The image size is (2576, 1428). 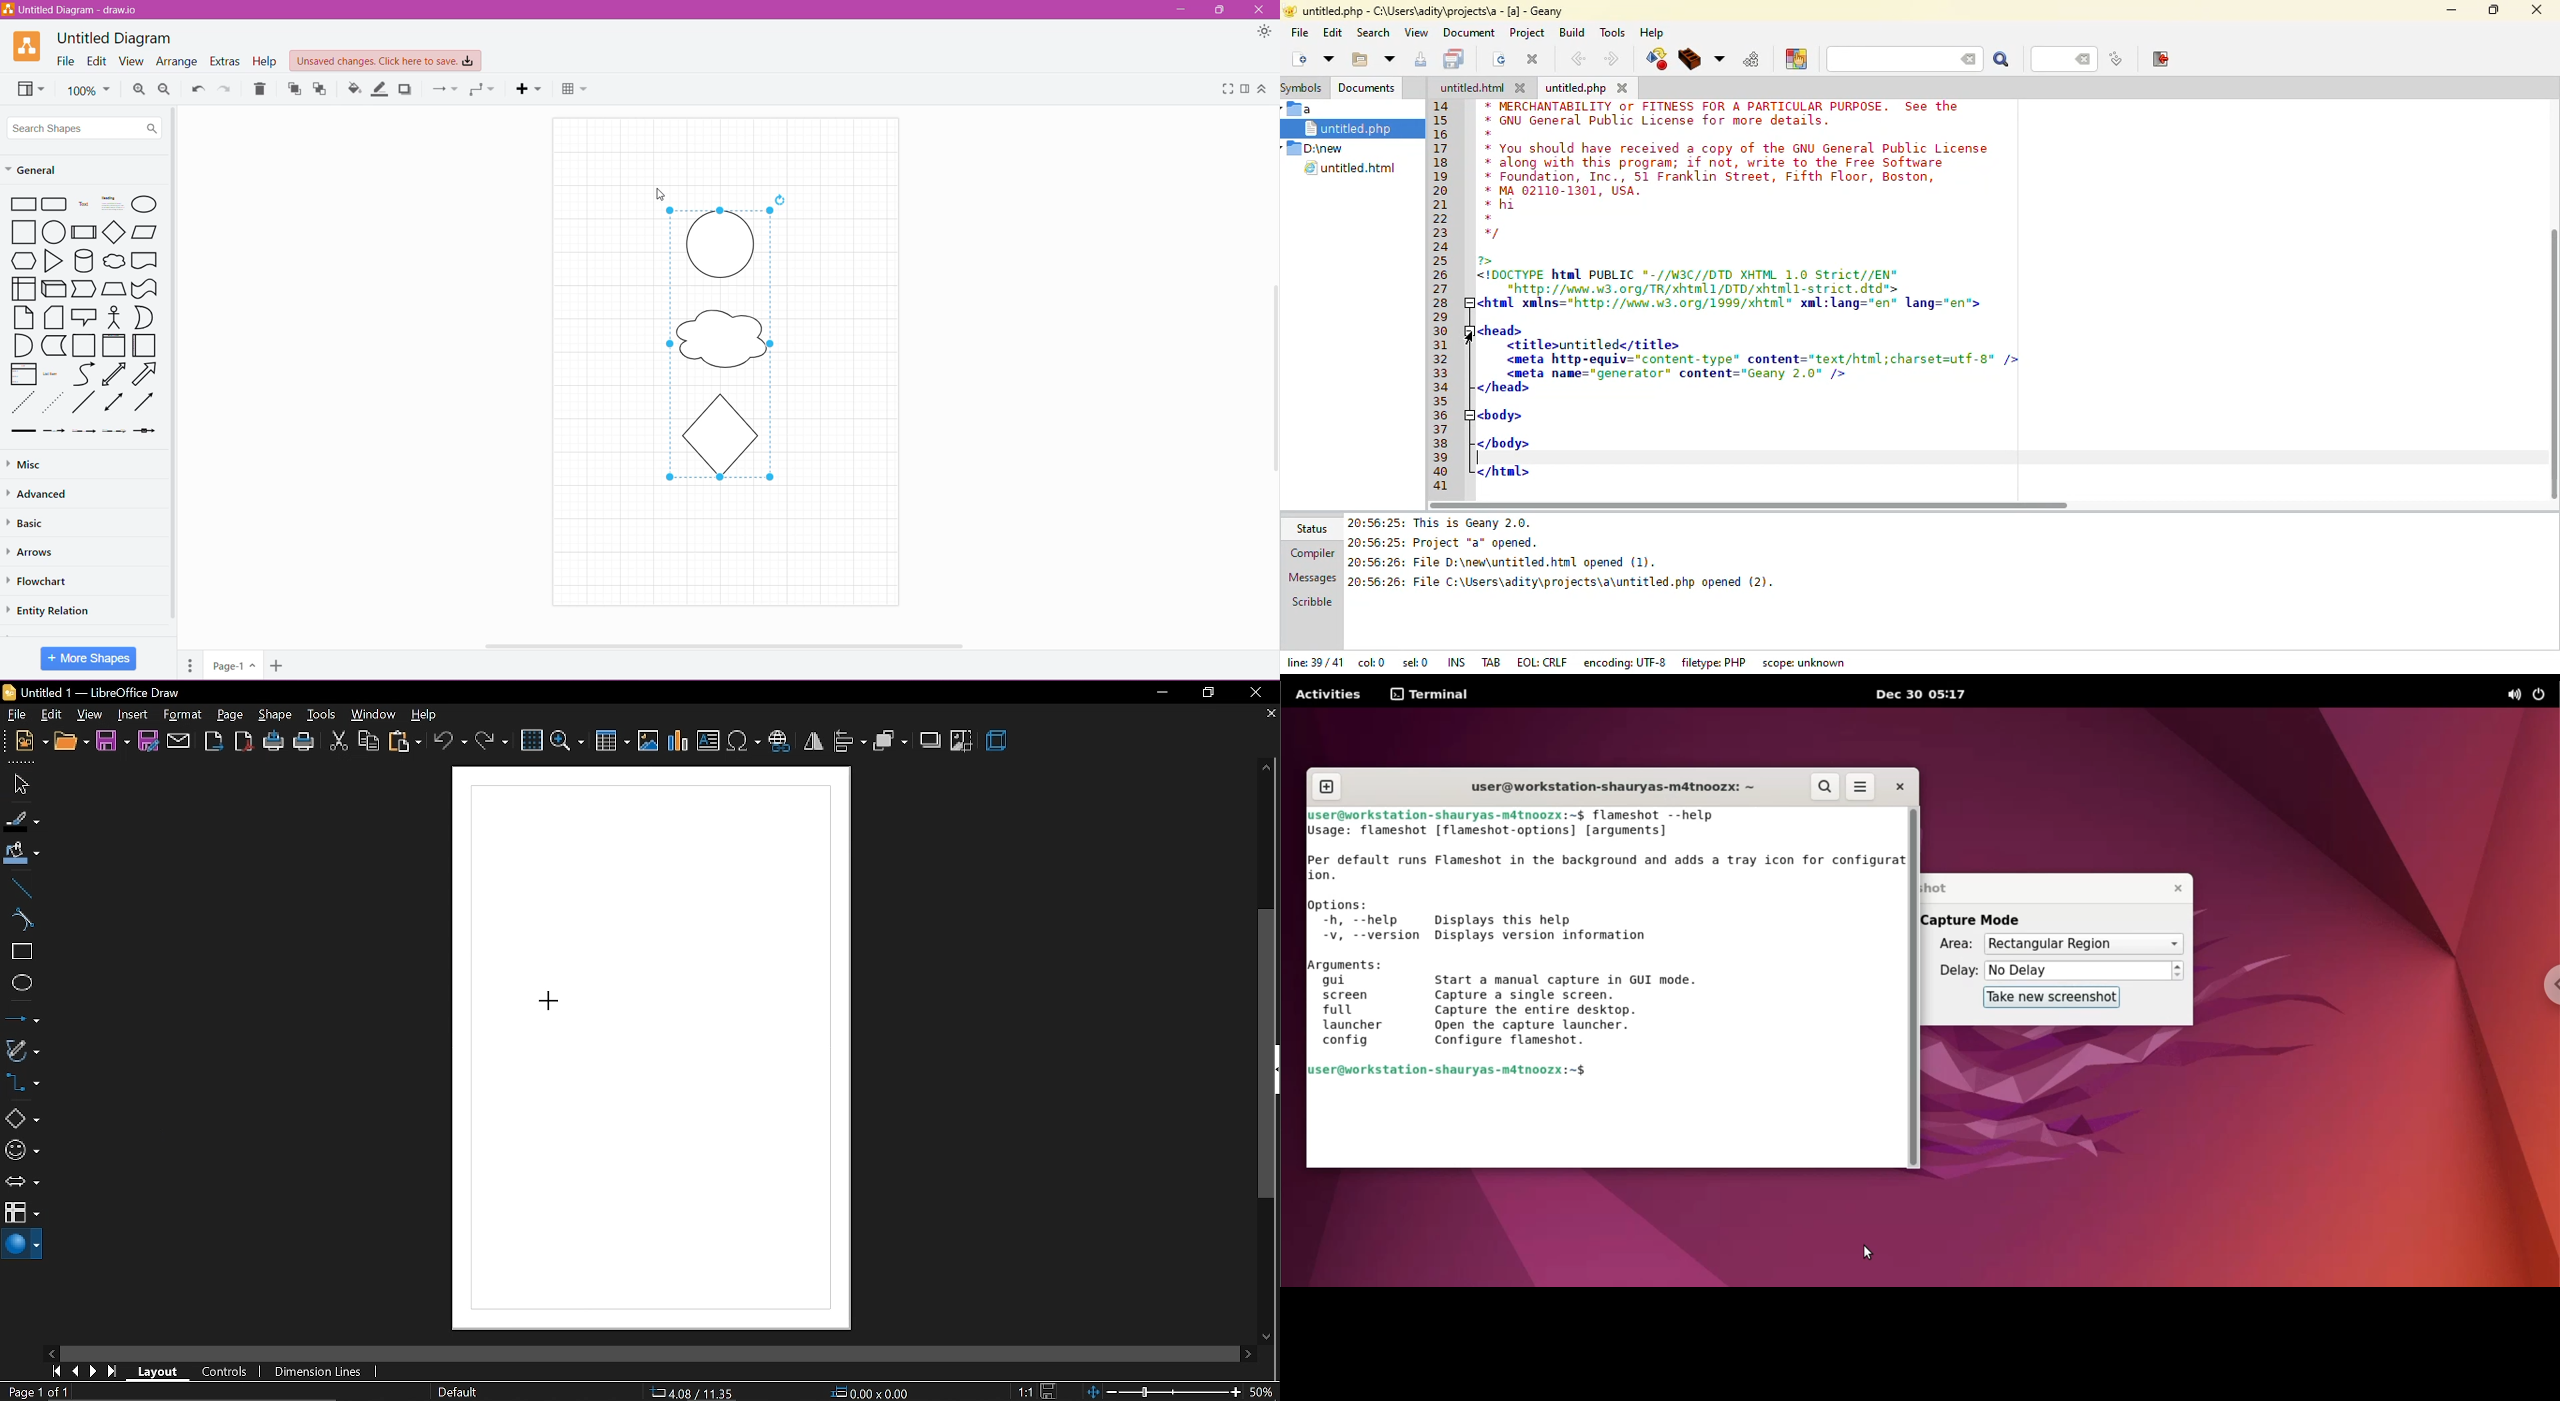 I want to click on line, so click(x=20, y=888).